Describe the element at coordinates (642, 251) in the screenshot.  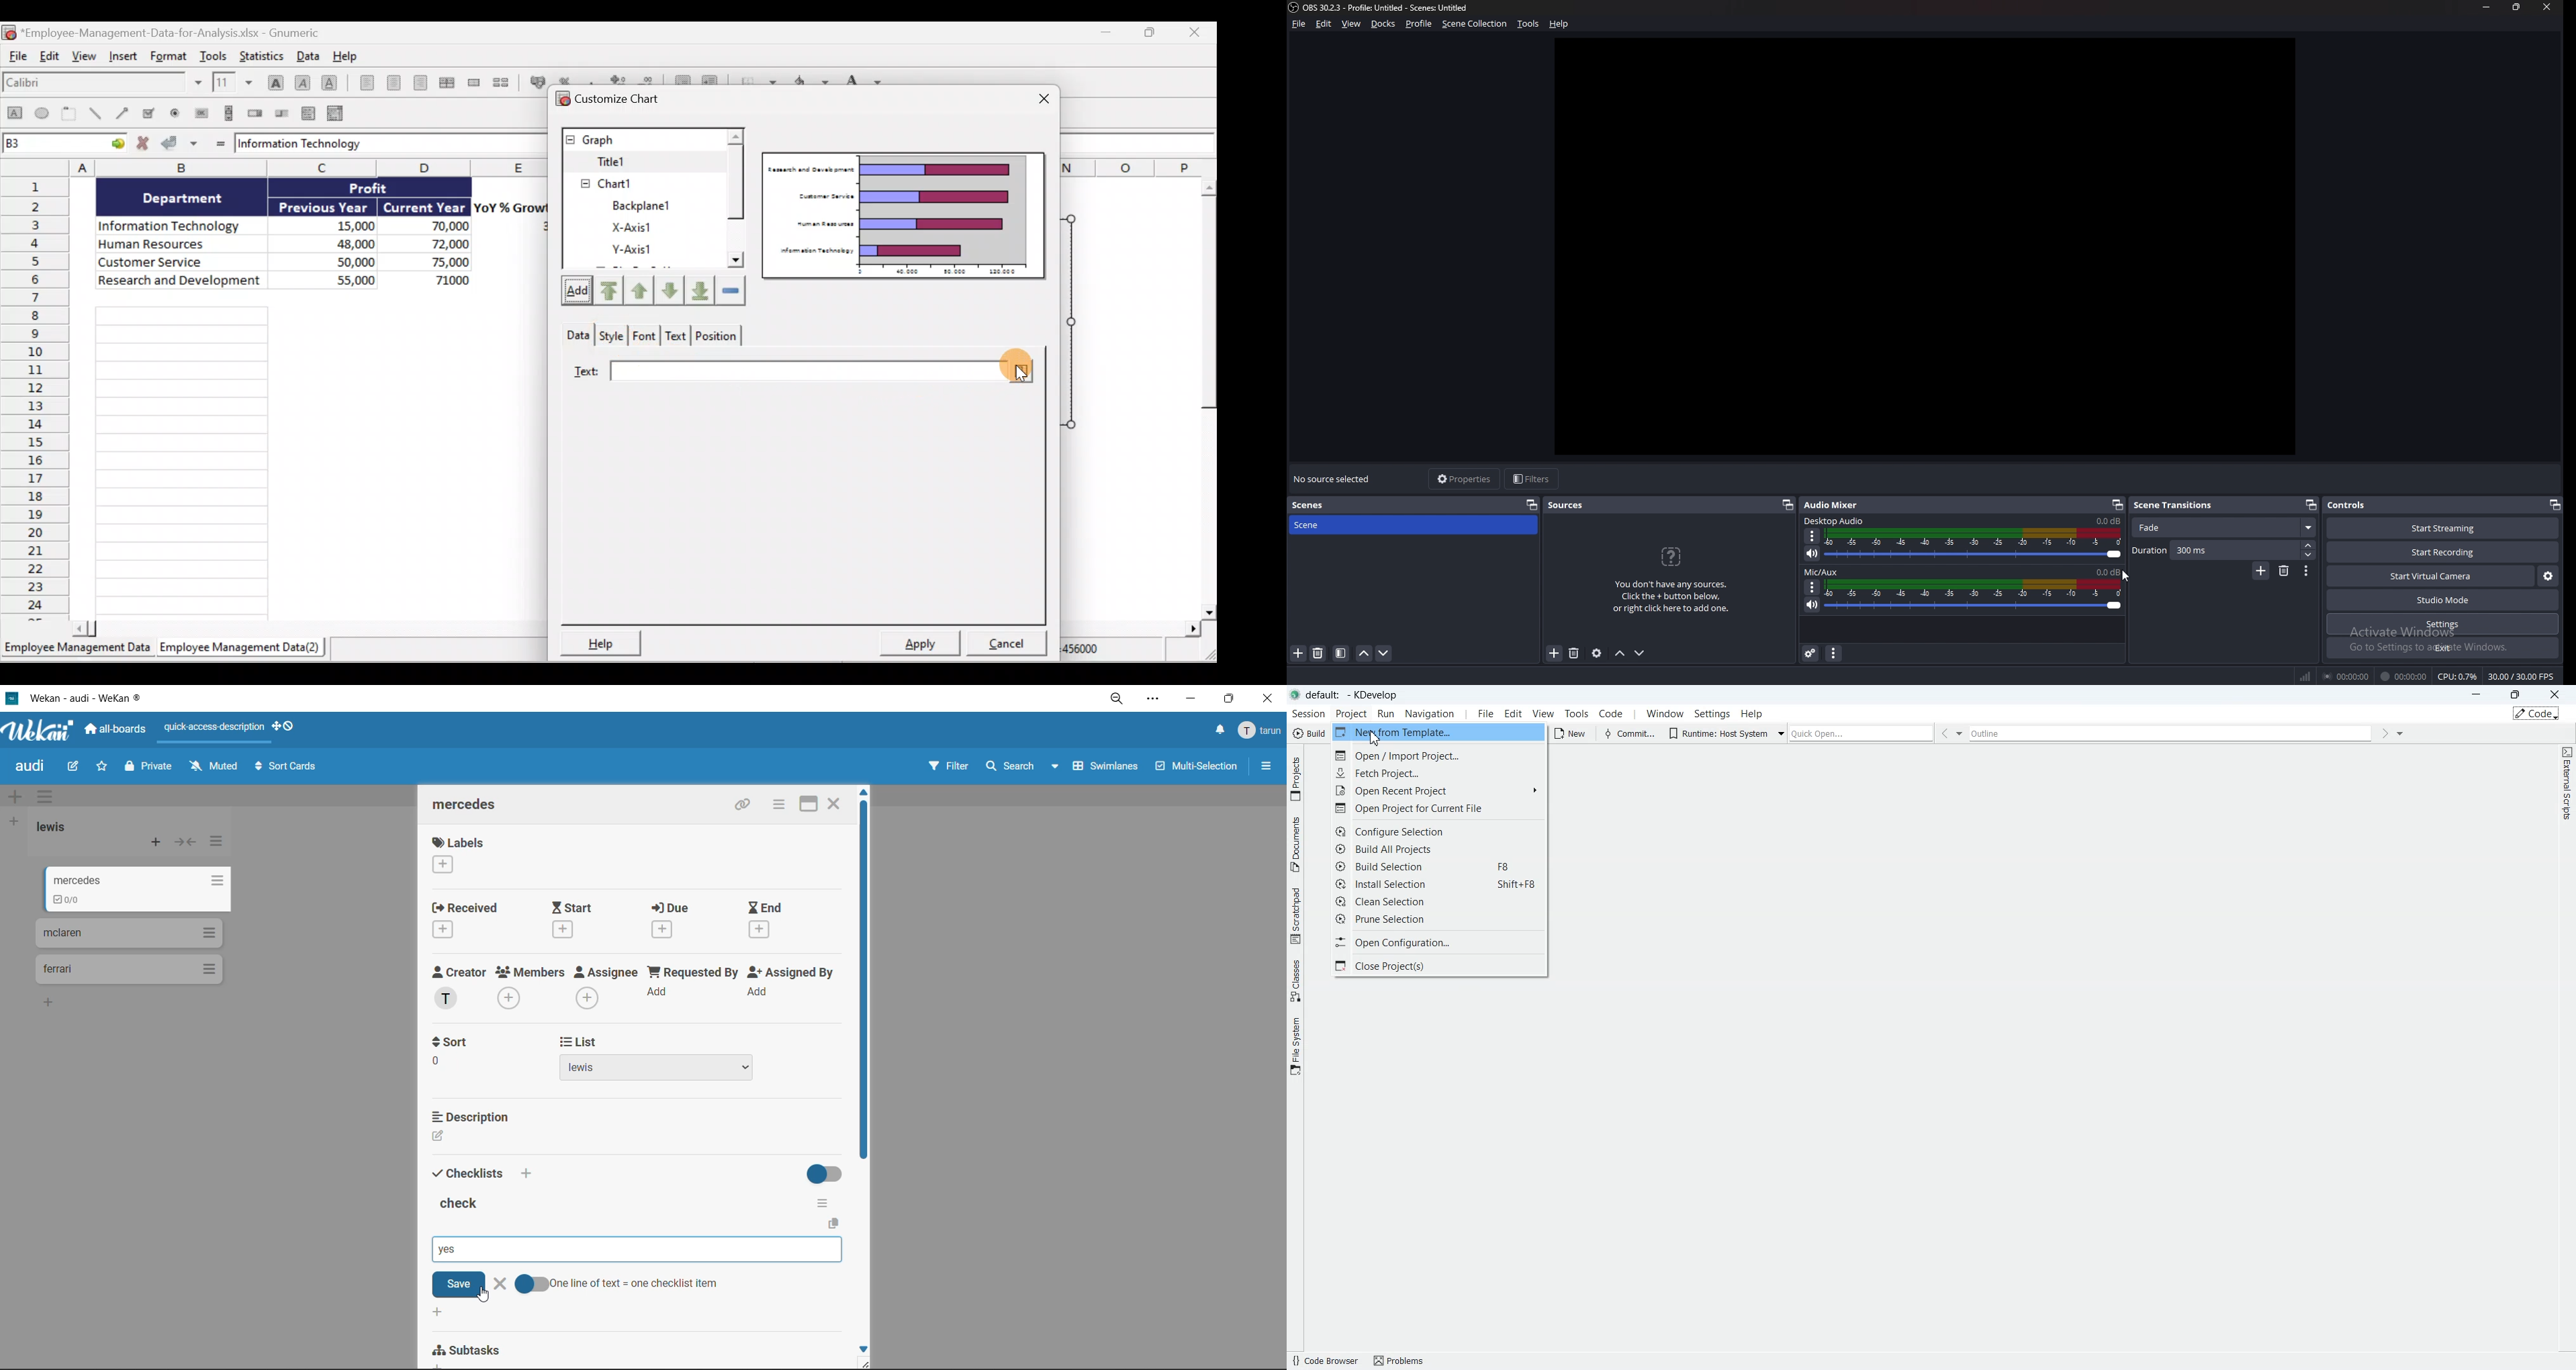
I see `PlotBarCol1` at that location.